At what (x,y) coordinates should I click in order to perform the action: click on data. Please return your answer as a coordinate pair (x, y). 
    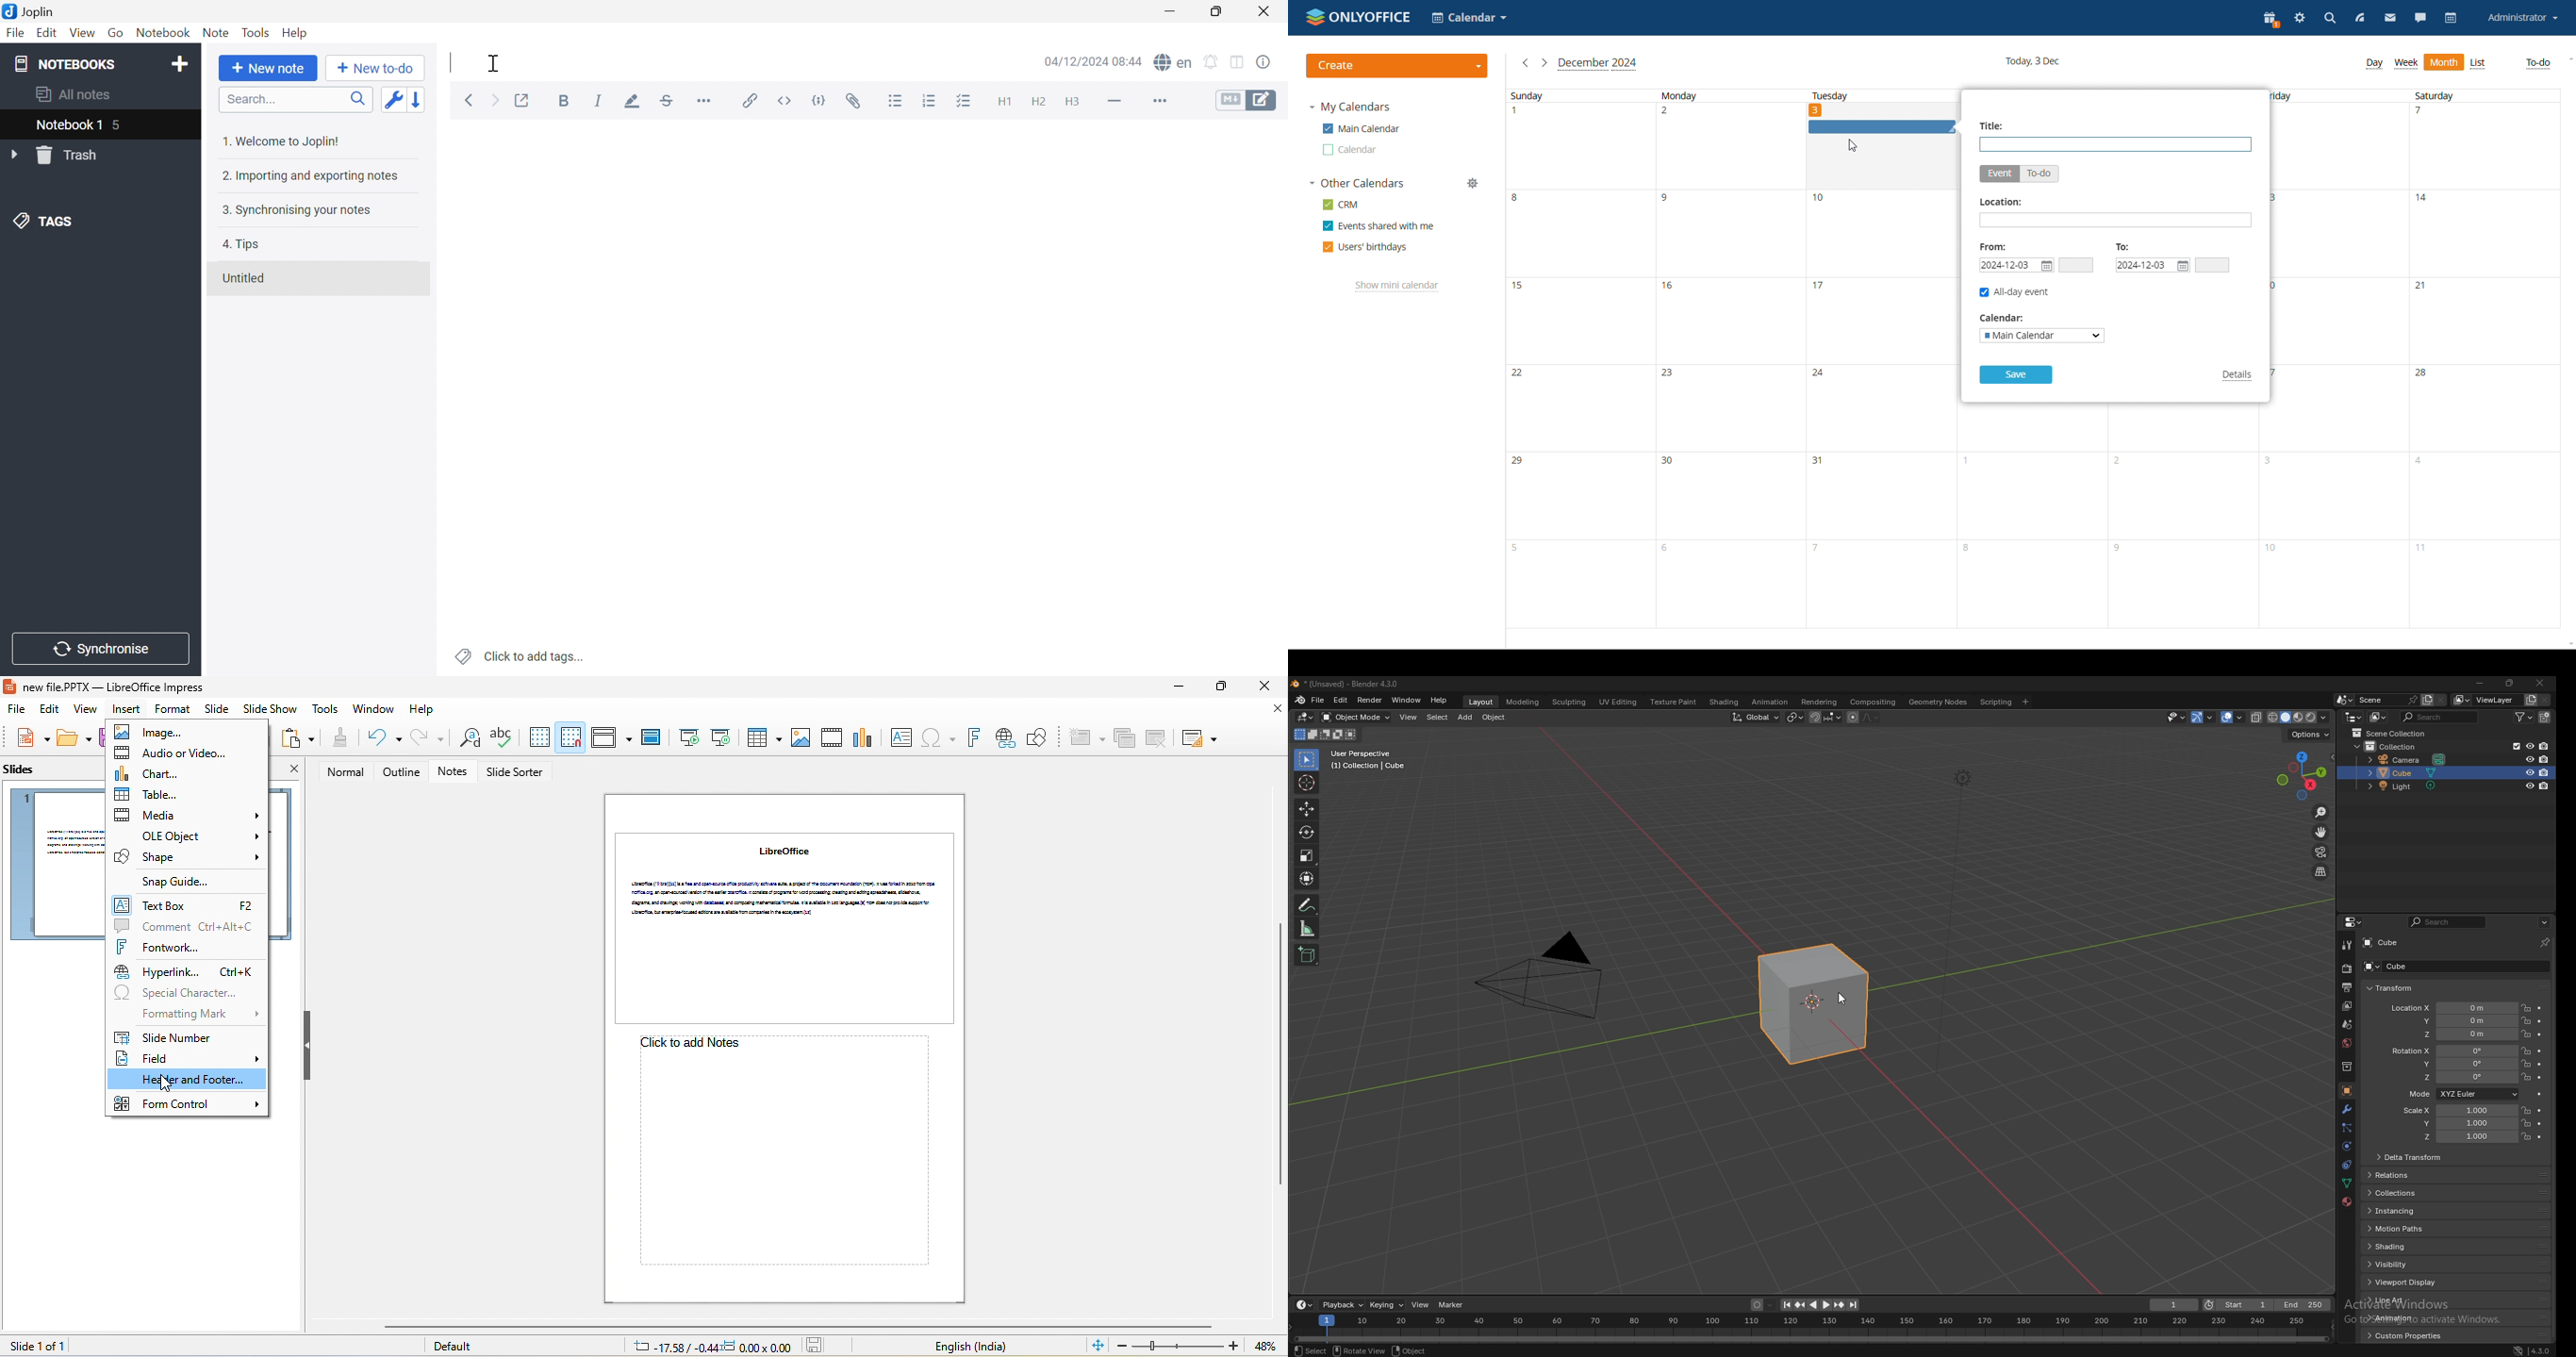
    Looking at the image, I should click on (2346, 1184).